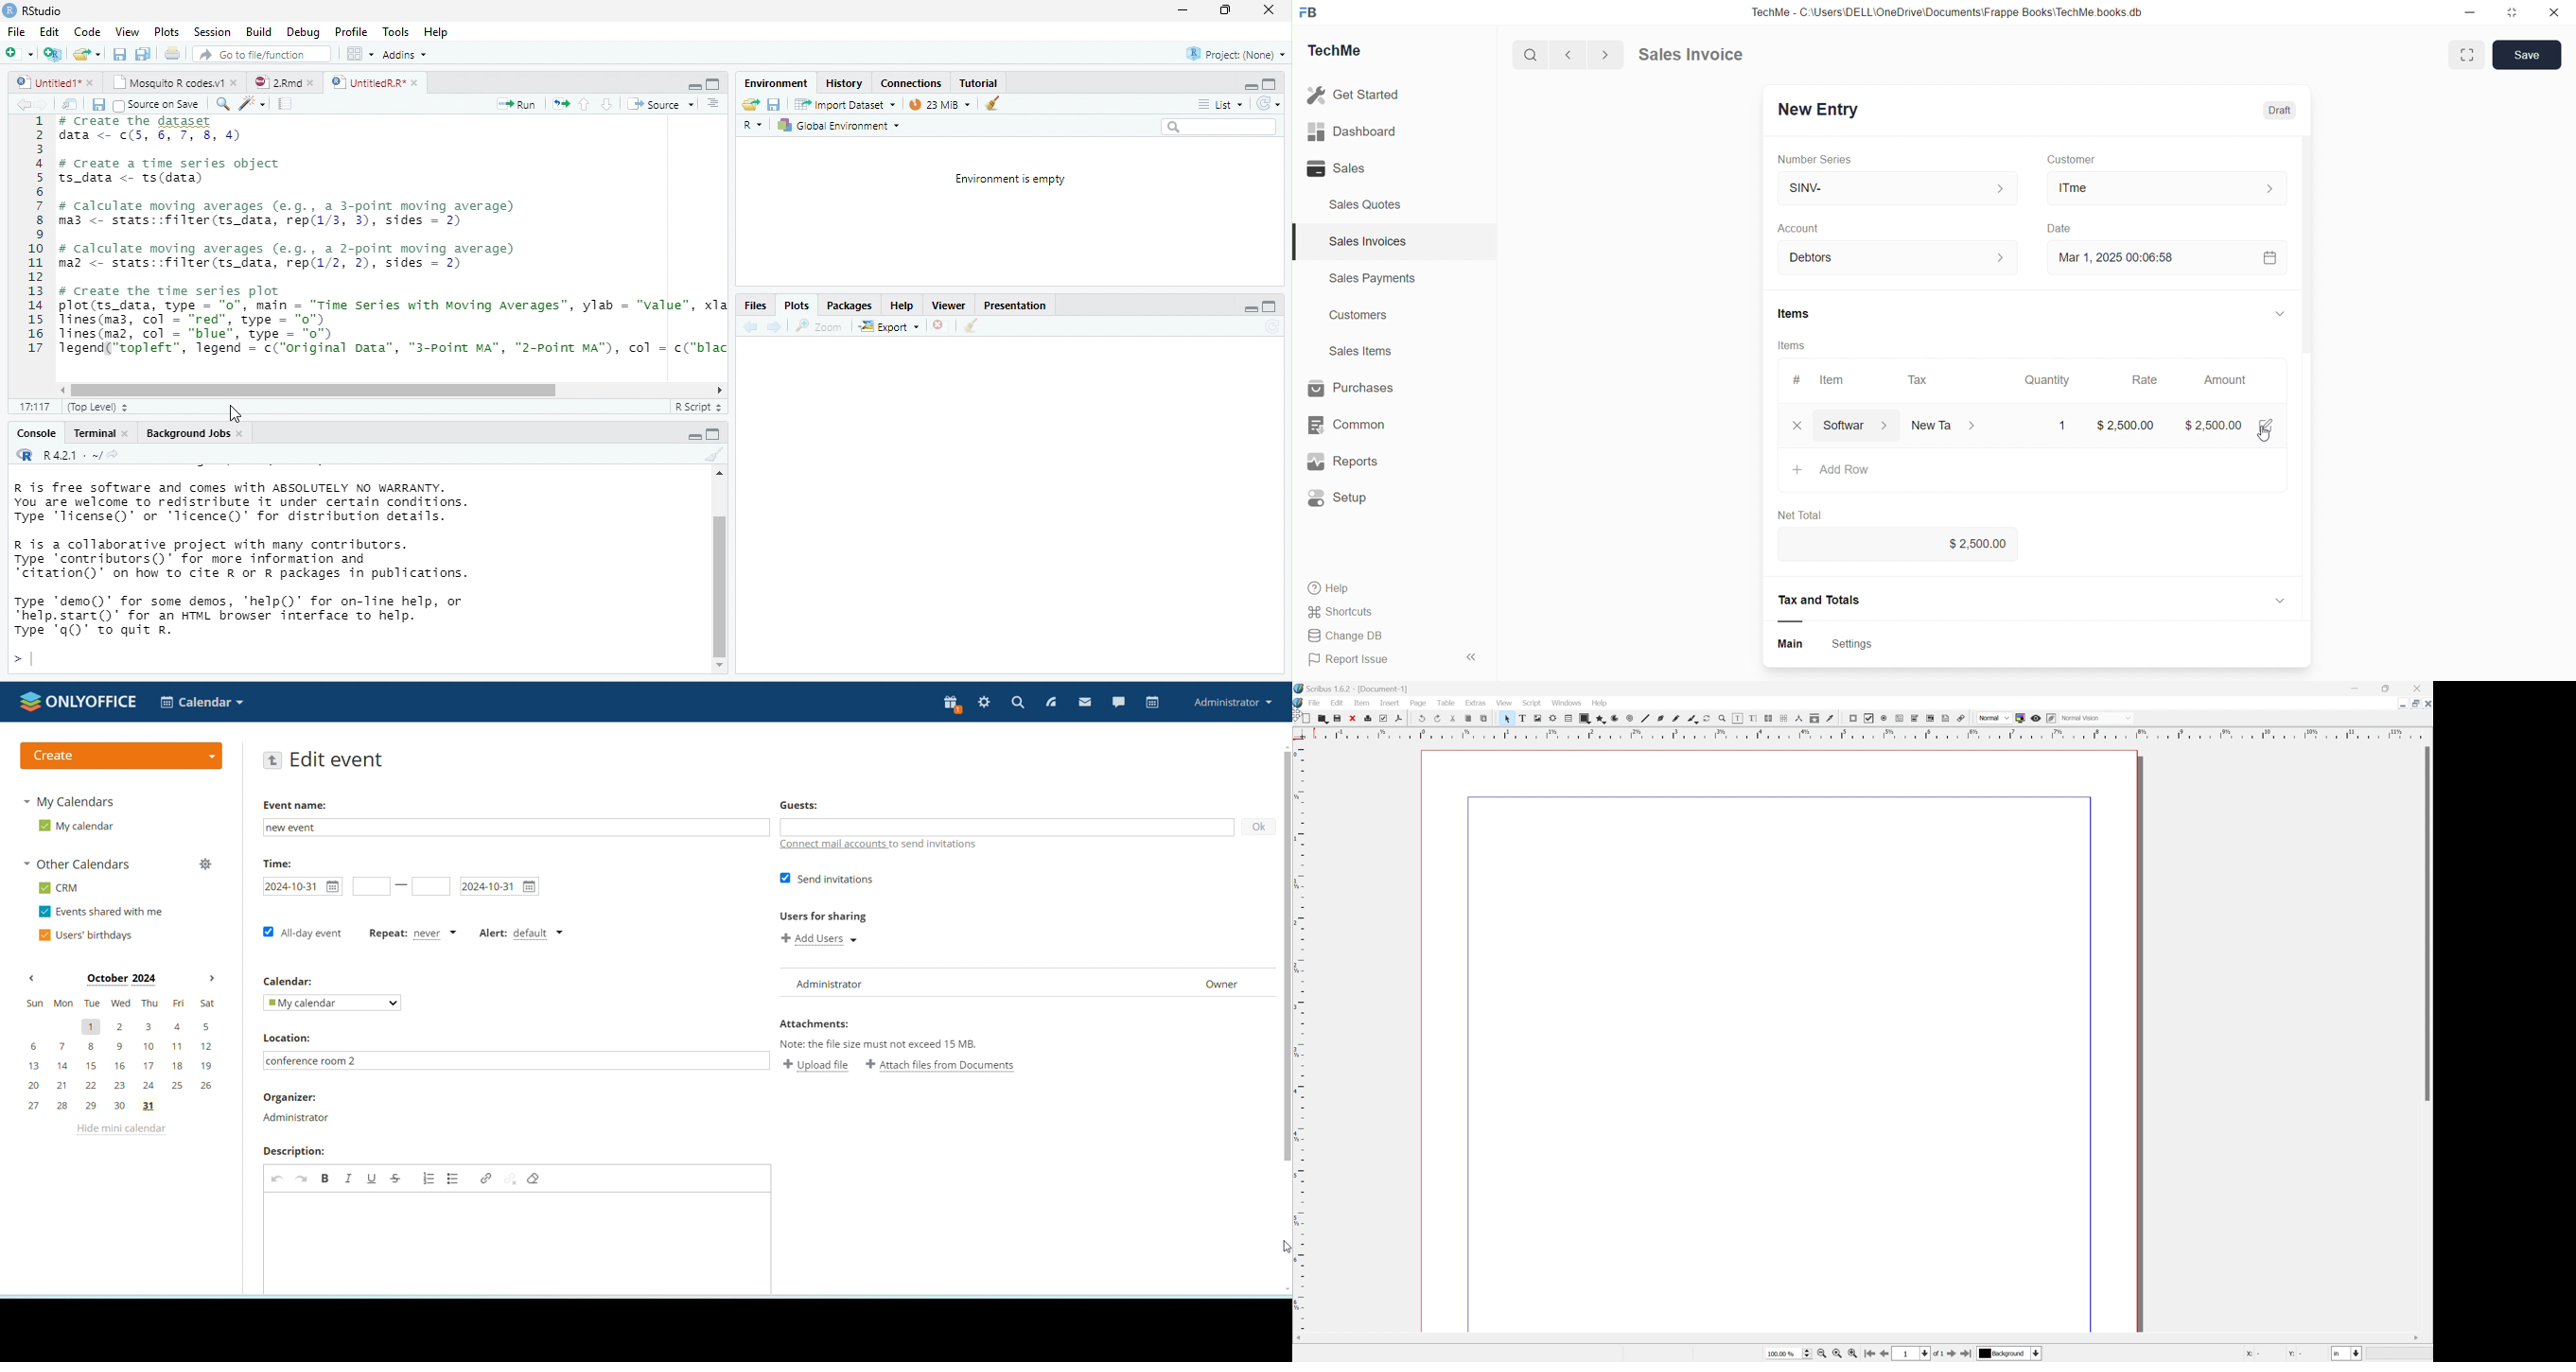 The height and width of the screenshot is (1372, 2576). What do you see at coordinates (1868, 718) in the screenshot?
I see `pdf checkbox` at bounding box center [1868, 718].